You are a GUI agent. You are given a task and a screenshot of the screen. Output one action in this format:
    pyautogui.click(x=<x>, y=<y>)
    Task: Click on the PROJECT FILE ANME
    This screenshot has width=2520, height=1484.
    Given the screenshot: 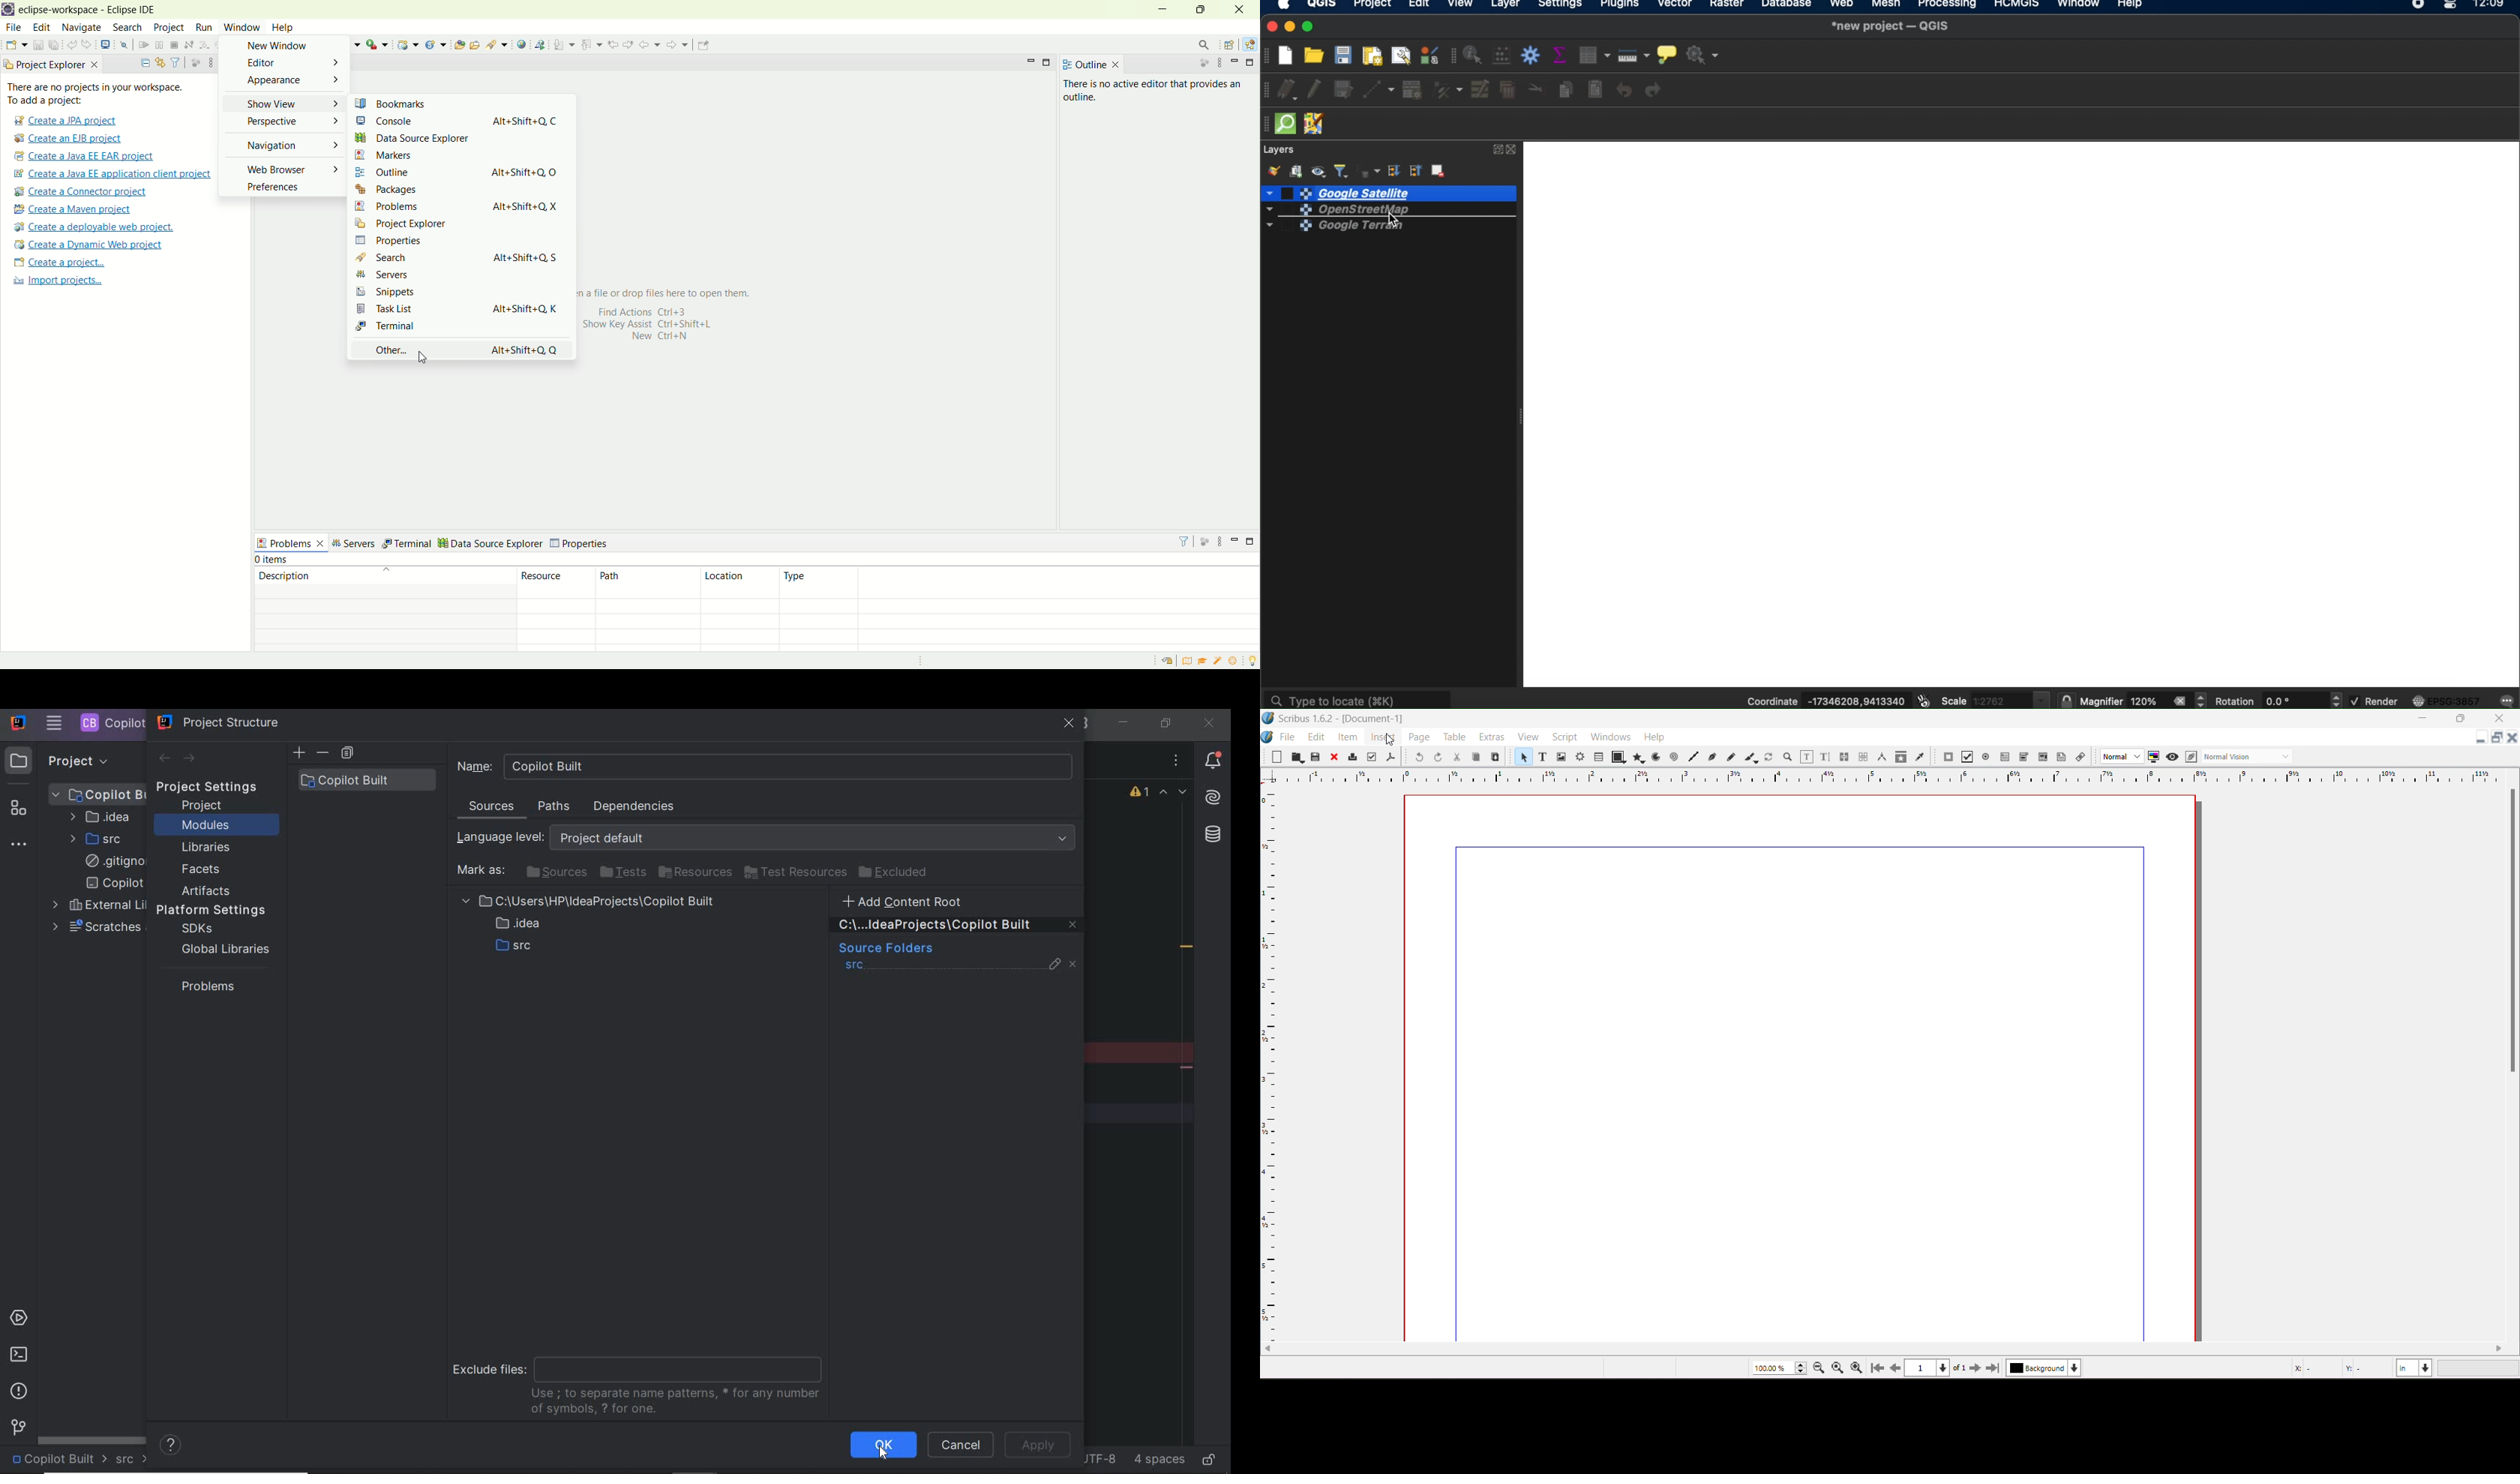 What is the action you would take?
    pyautogui.click(x=99, y=794)
    